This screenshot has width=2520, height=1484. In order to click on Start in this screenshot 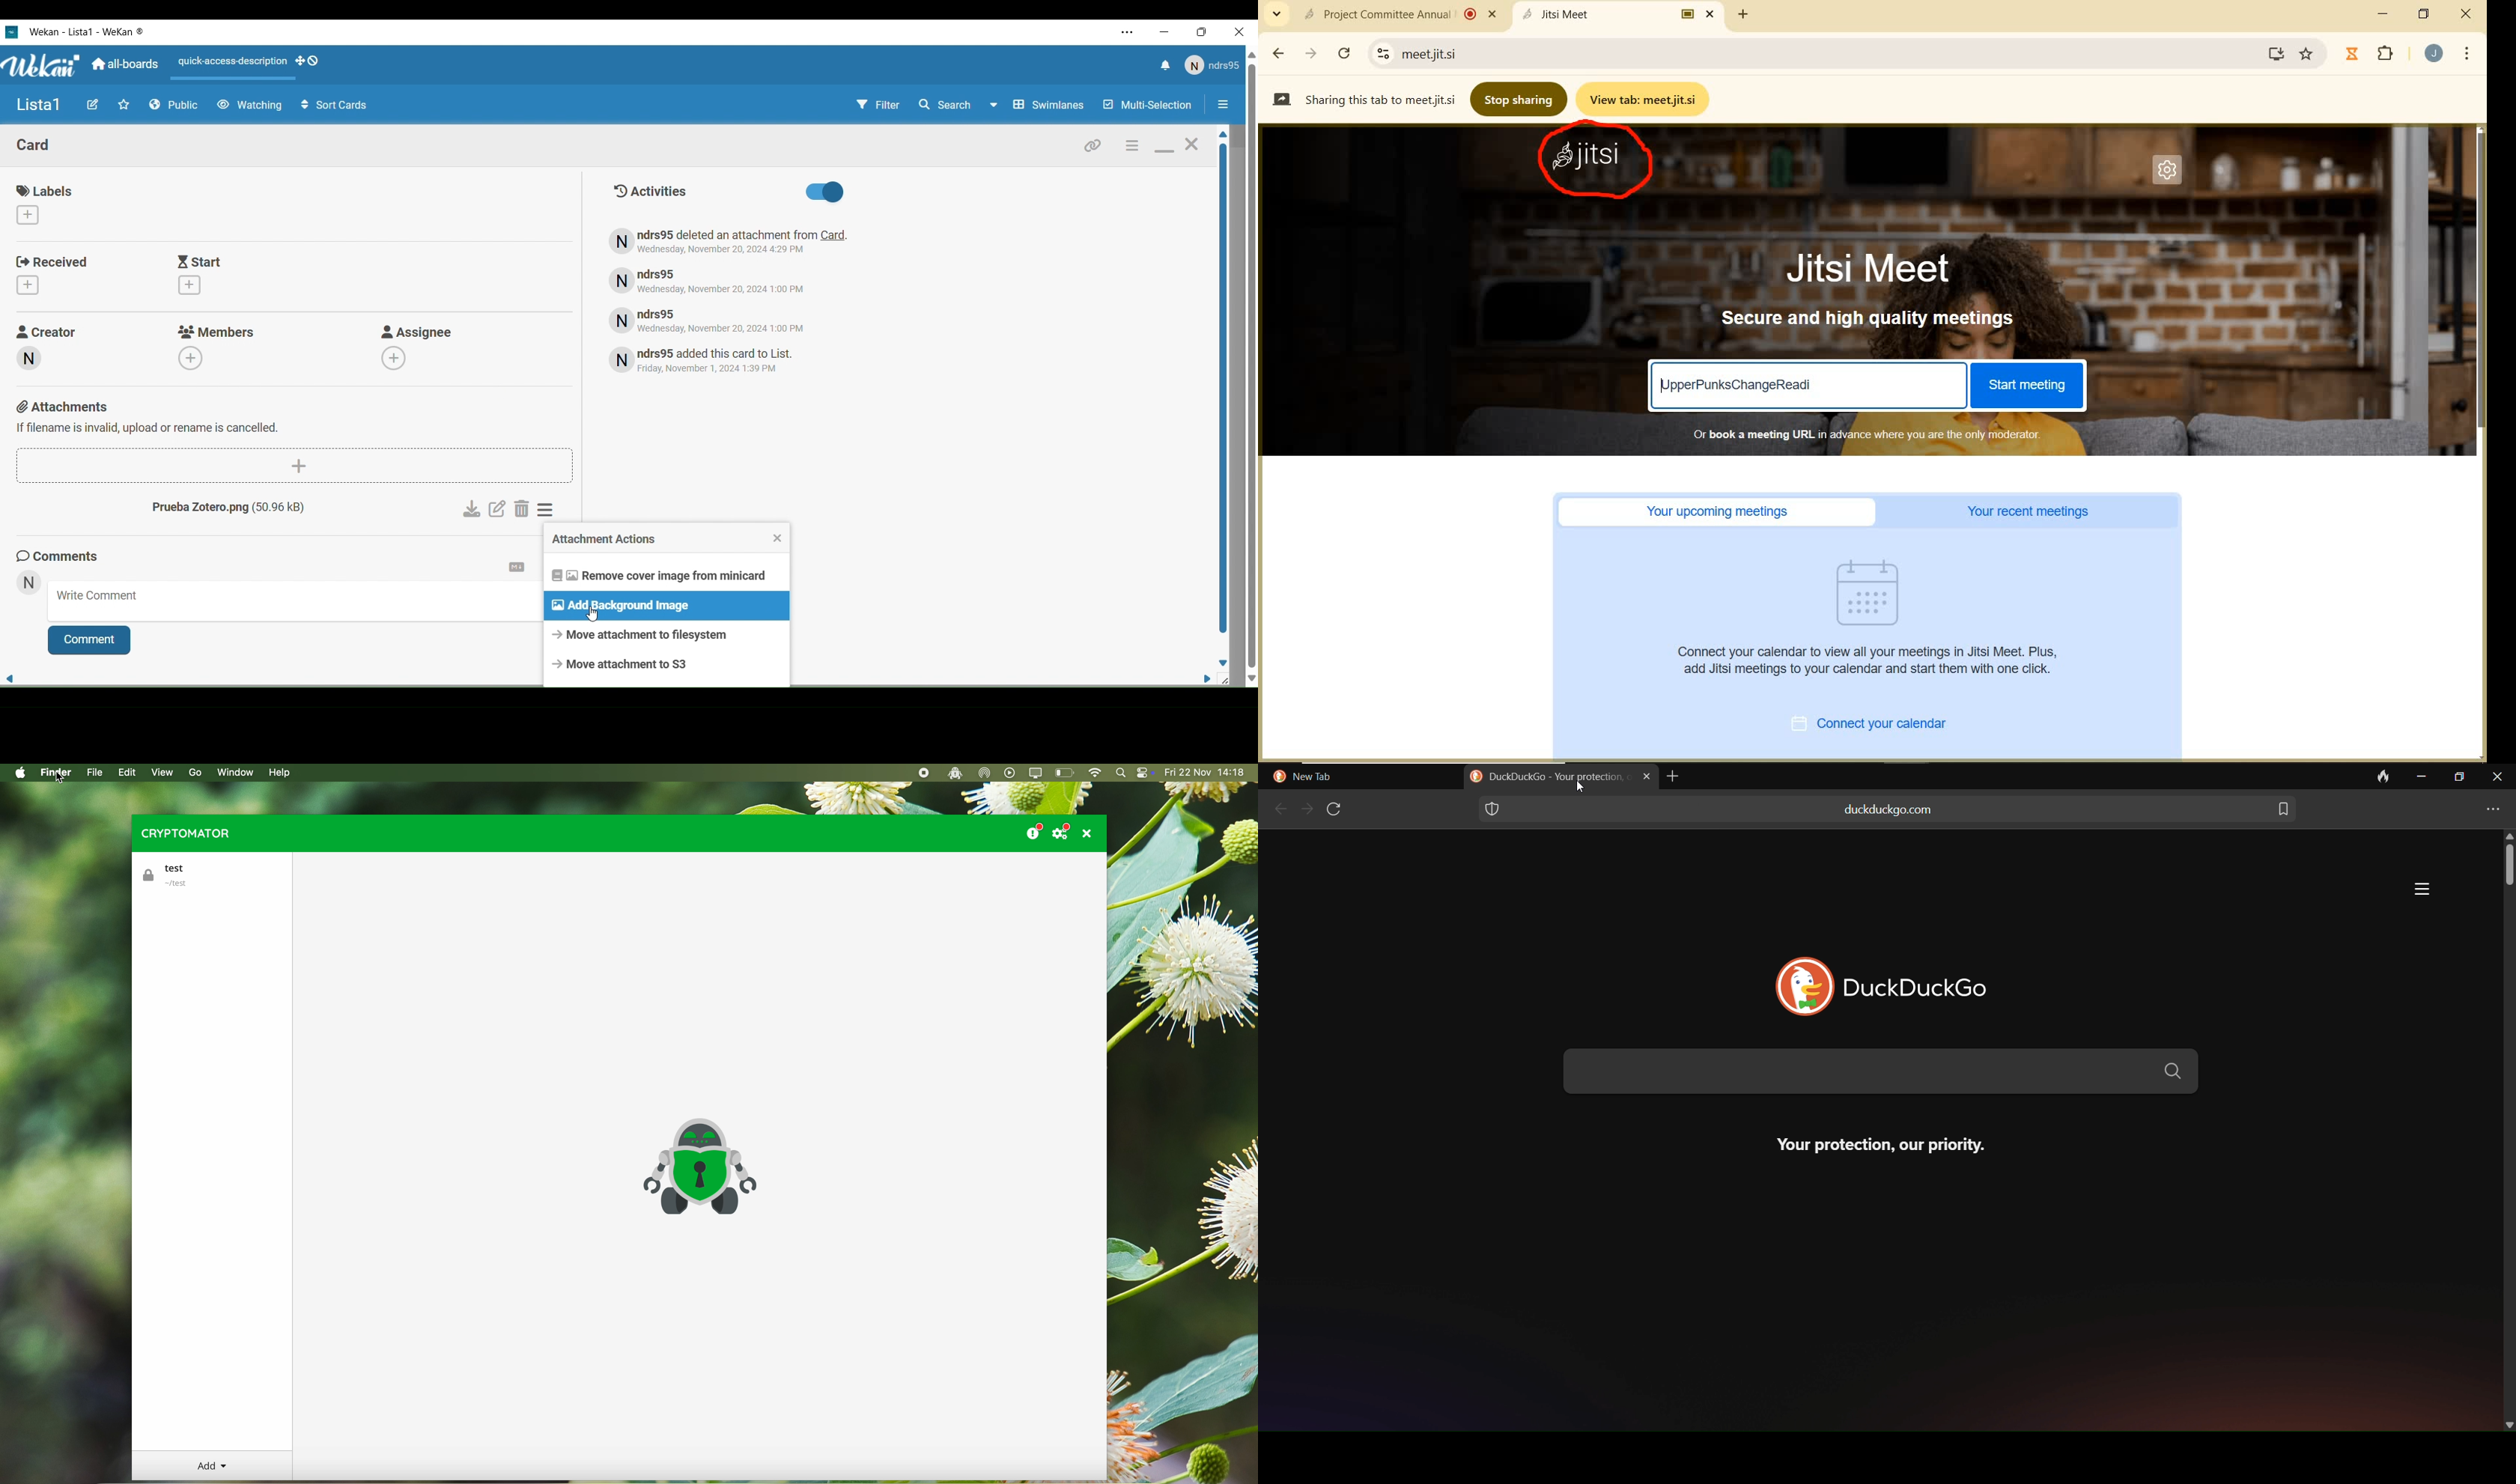, I will do `click(202, 261)`.